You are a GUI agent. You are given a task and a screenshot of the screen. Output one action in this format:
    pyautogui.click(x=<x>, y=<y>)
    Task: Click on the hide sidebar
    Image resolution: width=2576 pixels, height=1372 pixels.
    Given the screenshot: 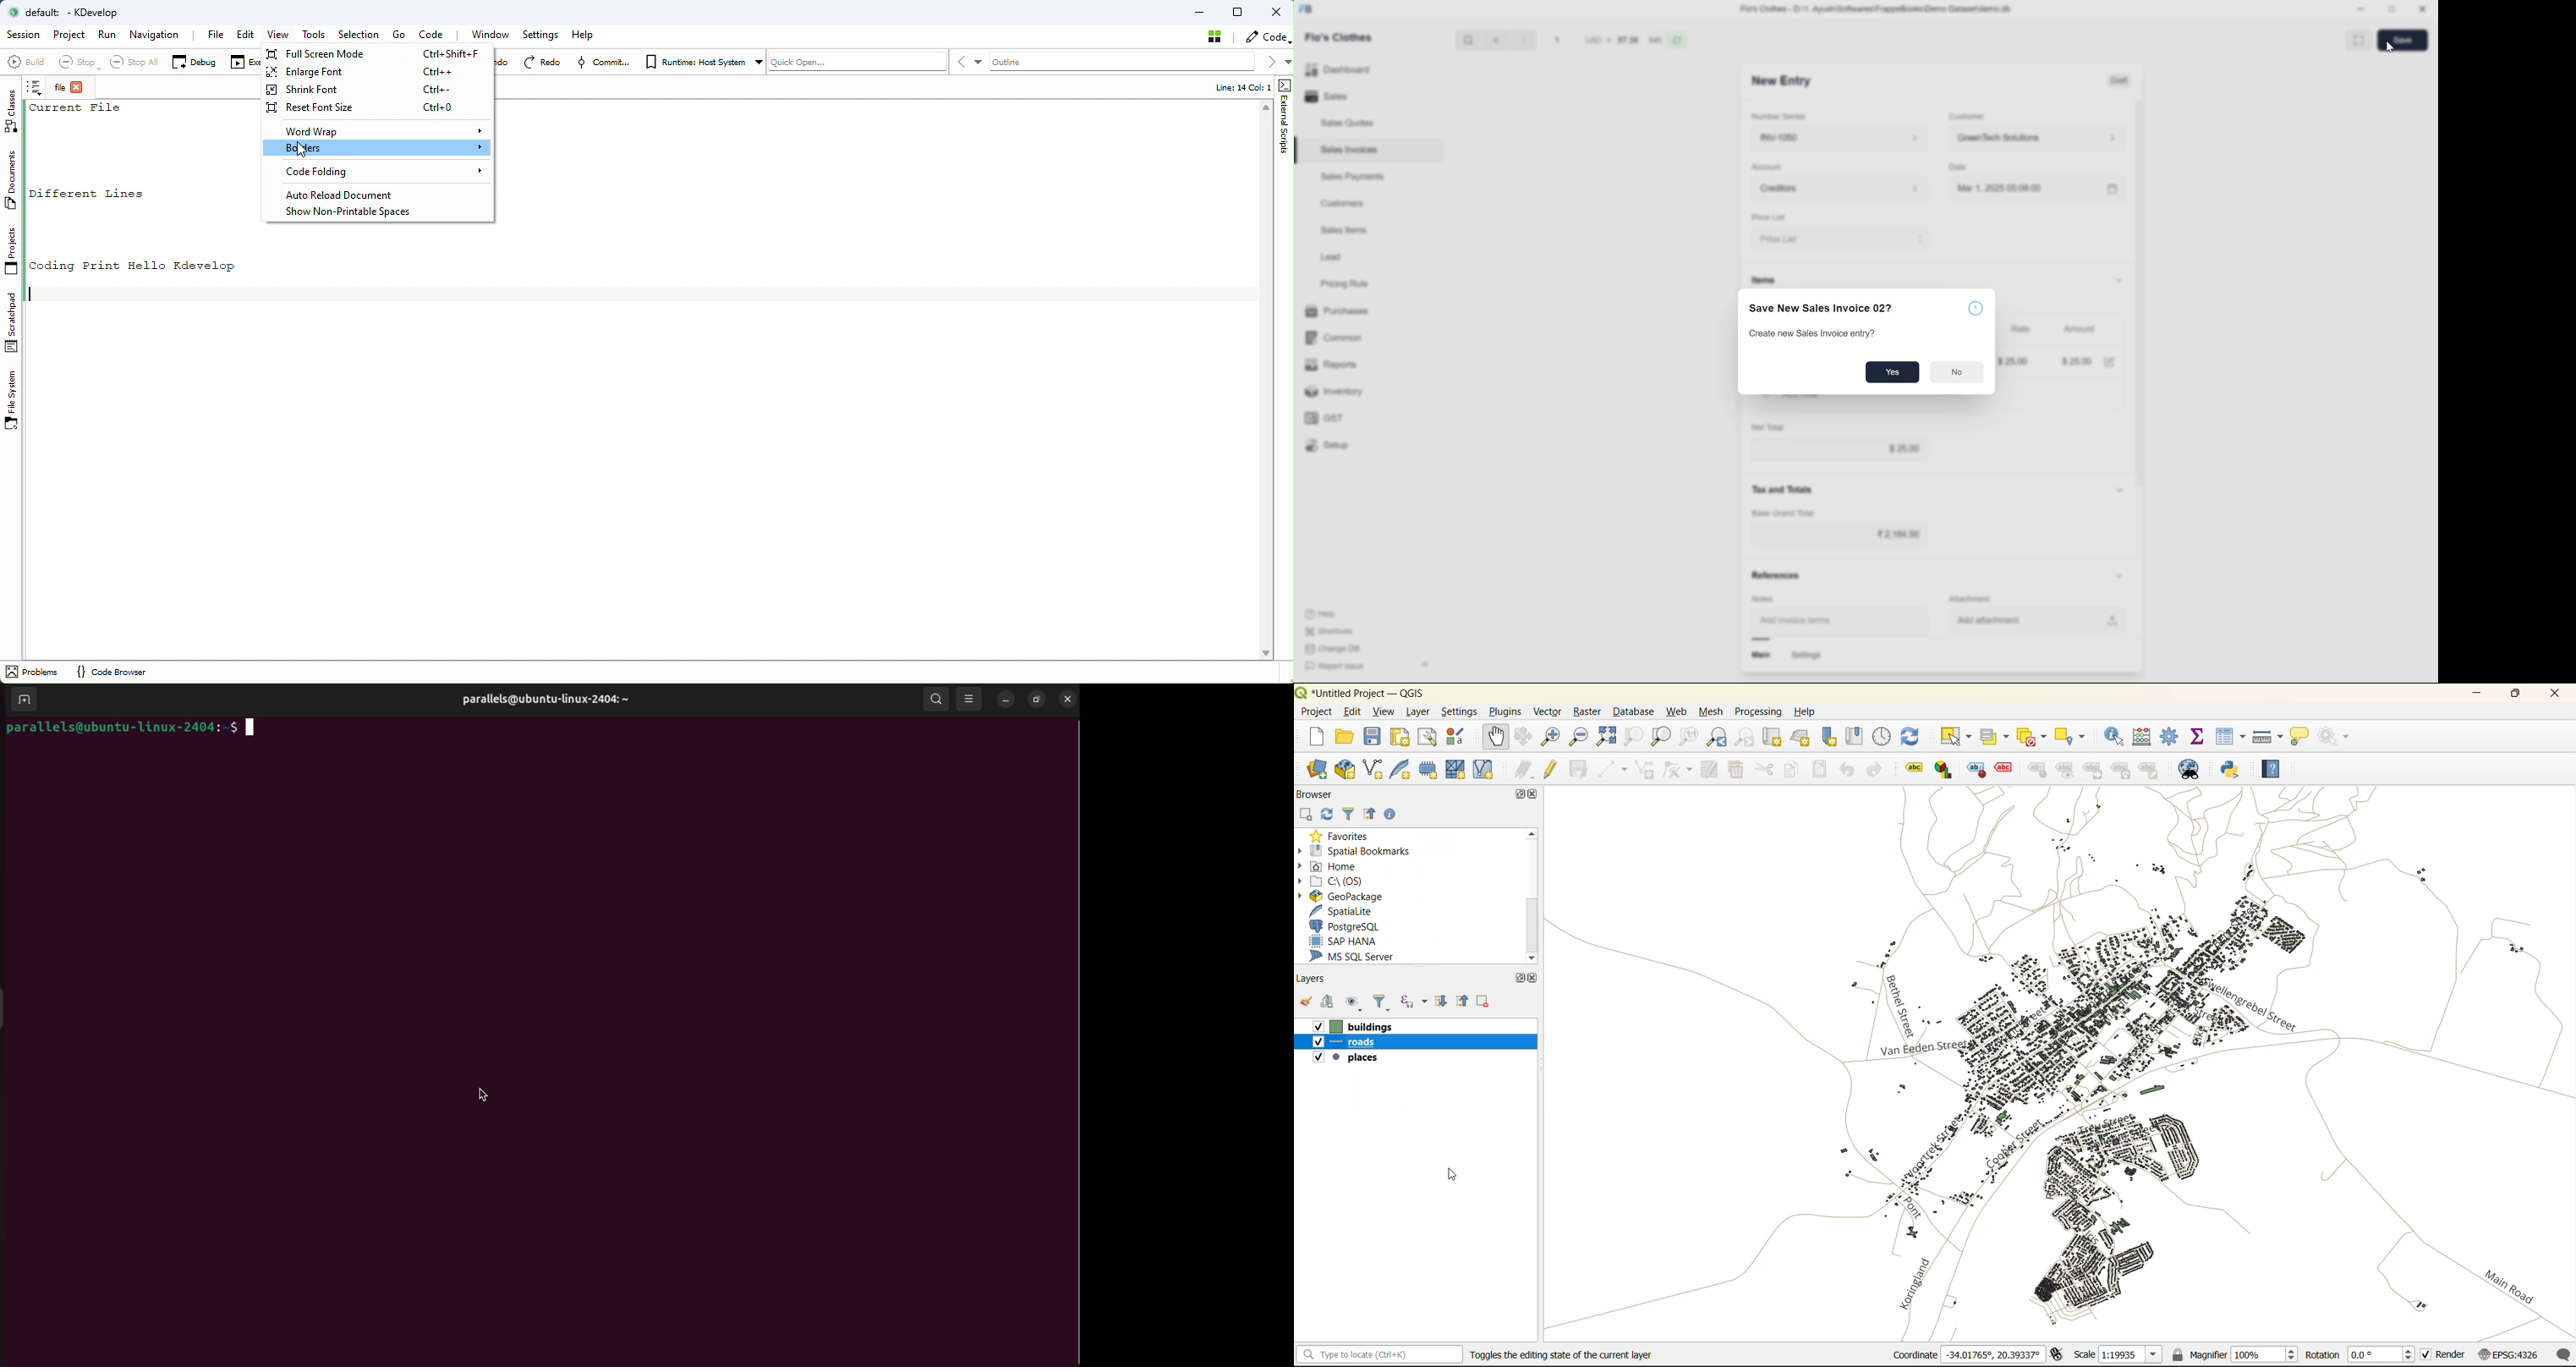 What is the action you would take?
    pyautogui.click(x=1427, y=666)
    